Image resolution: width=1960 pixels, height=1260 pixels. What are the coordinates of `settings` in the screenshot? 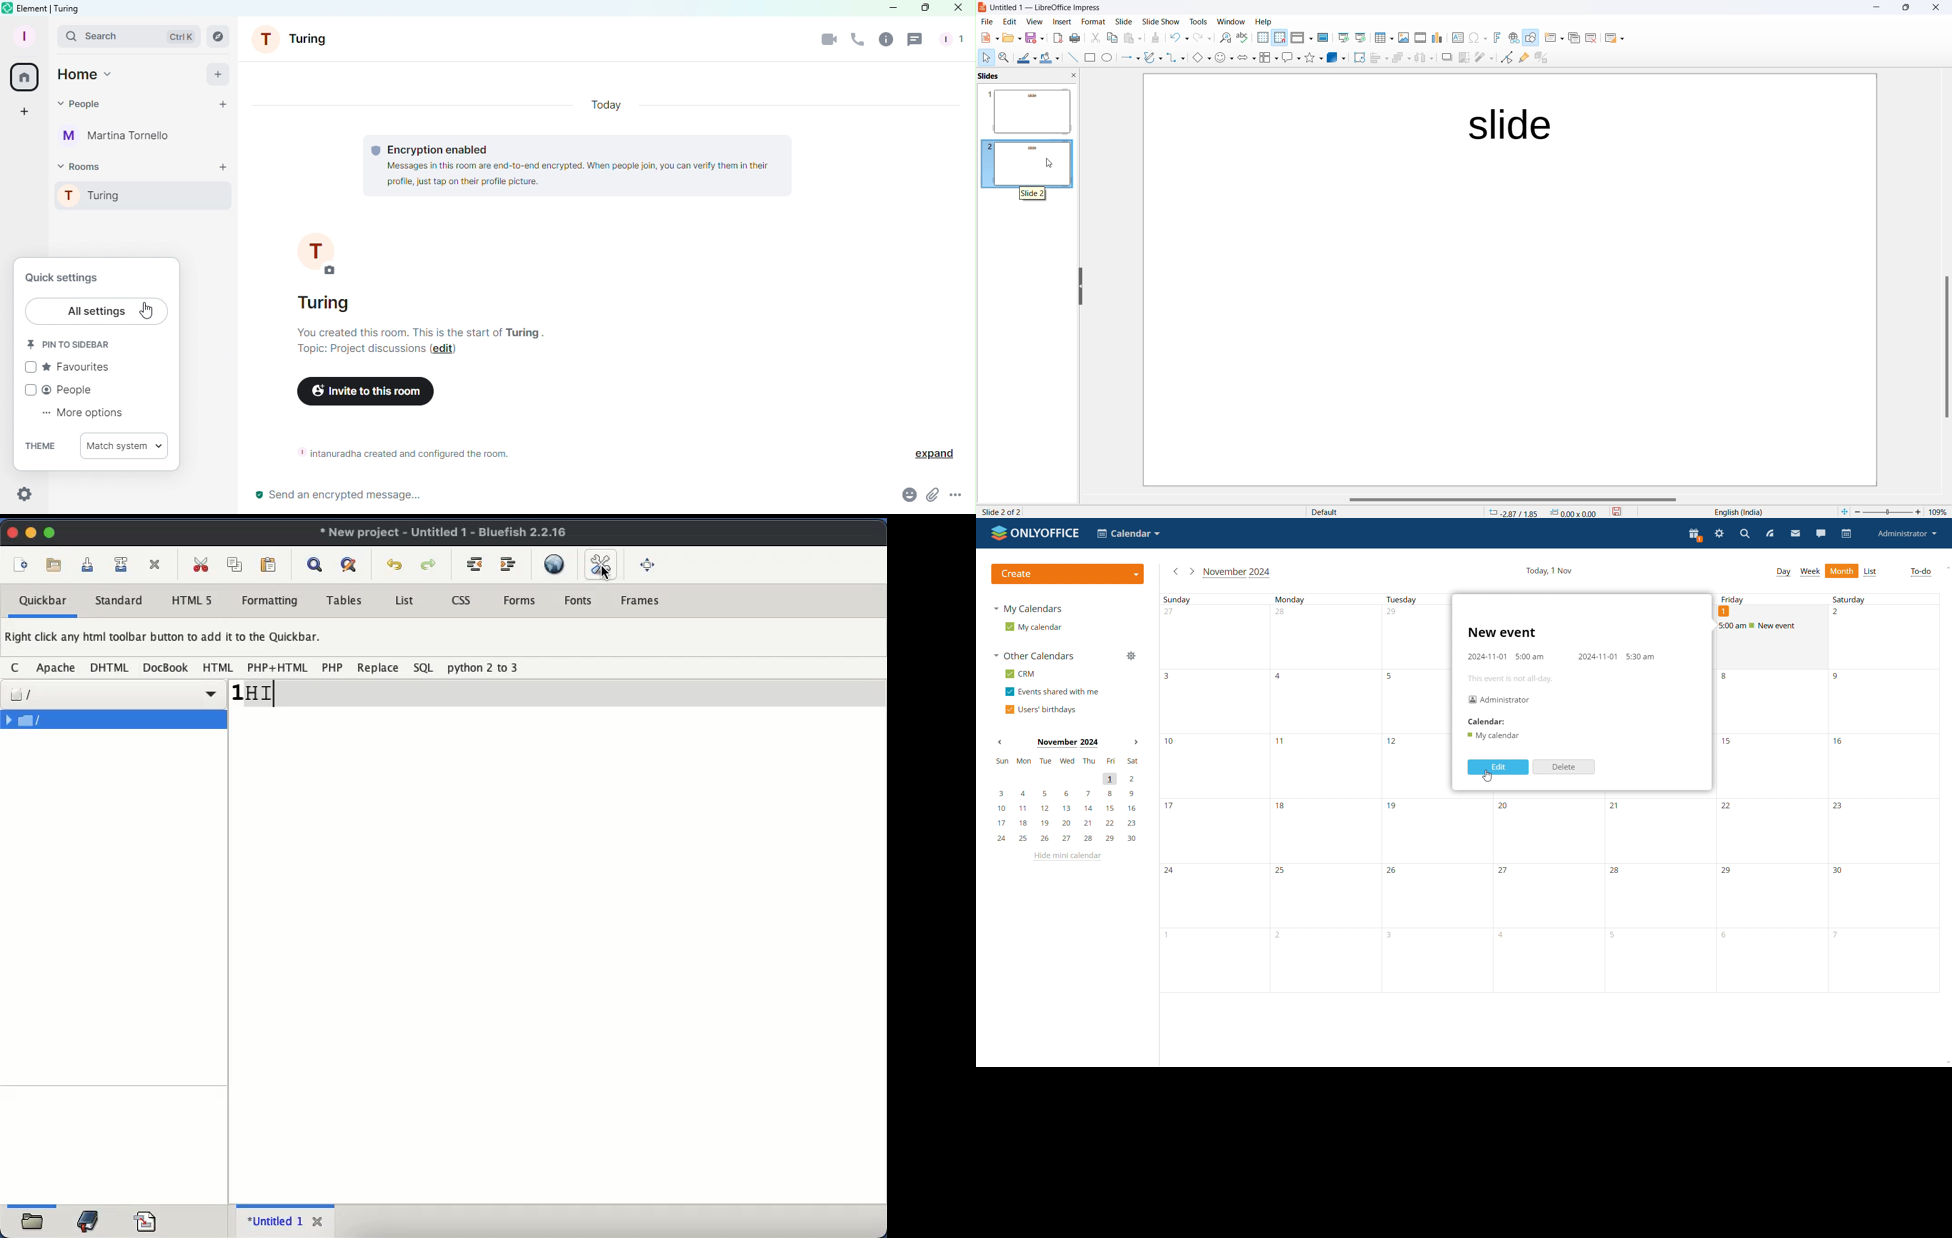 It's located at (1718, 534).